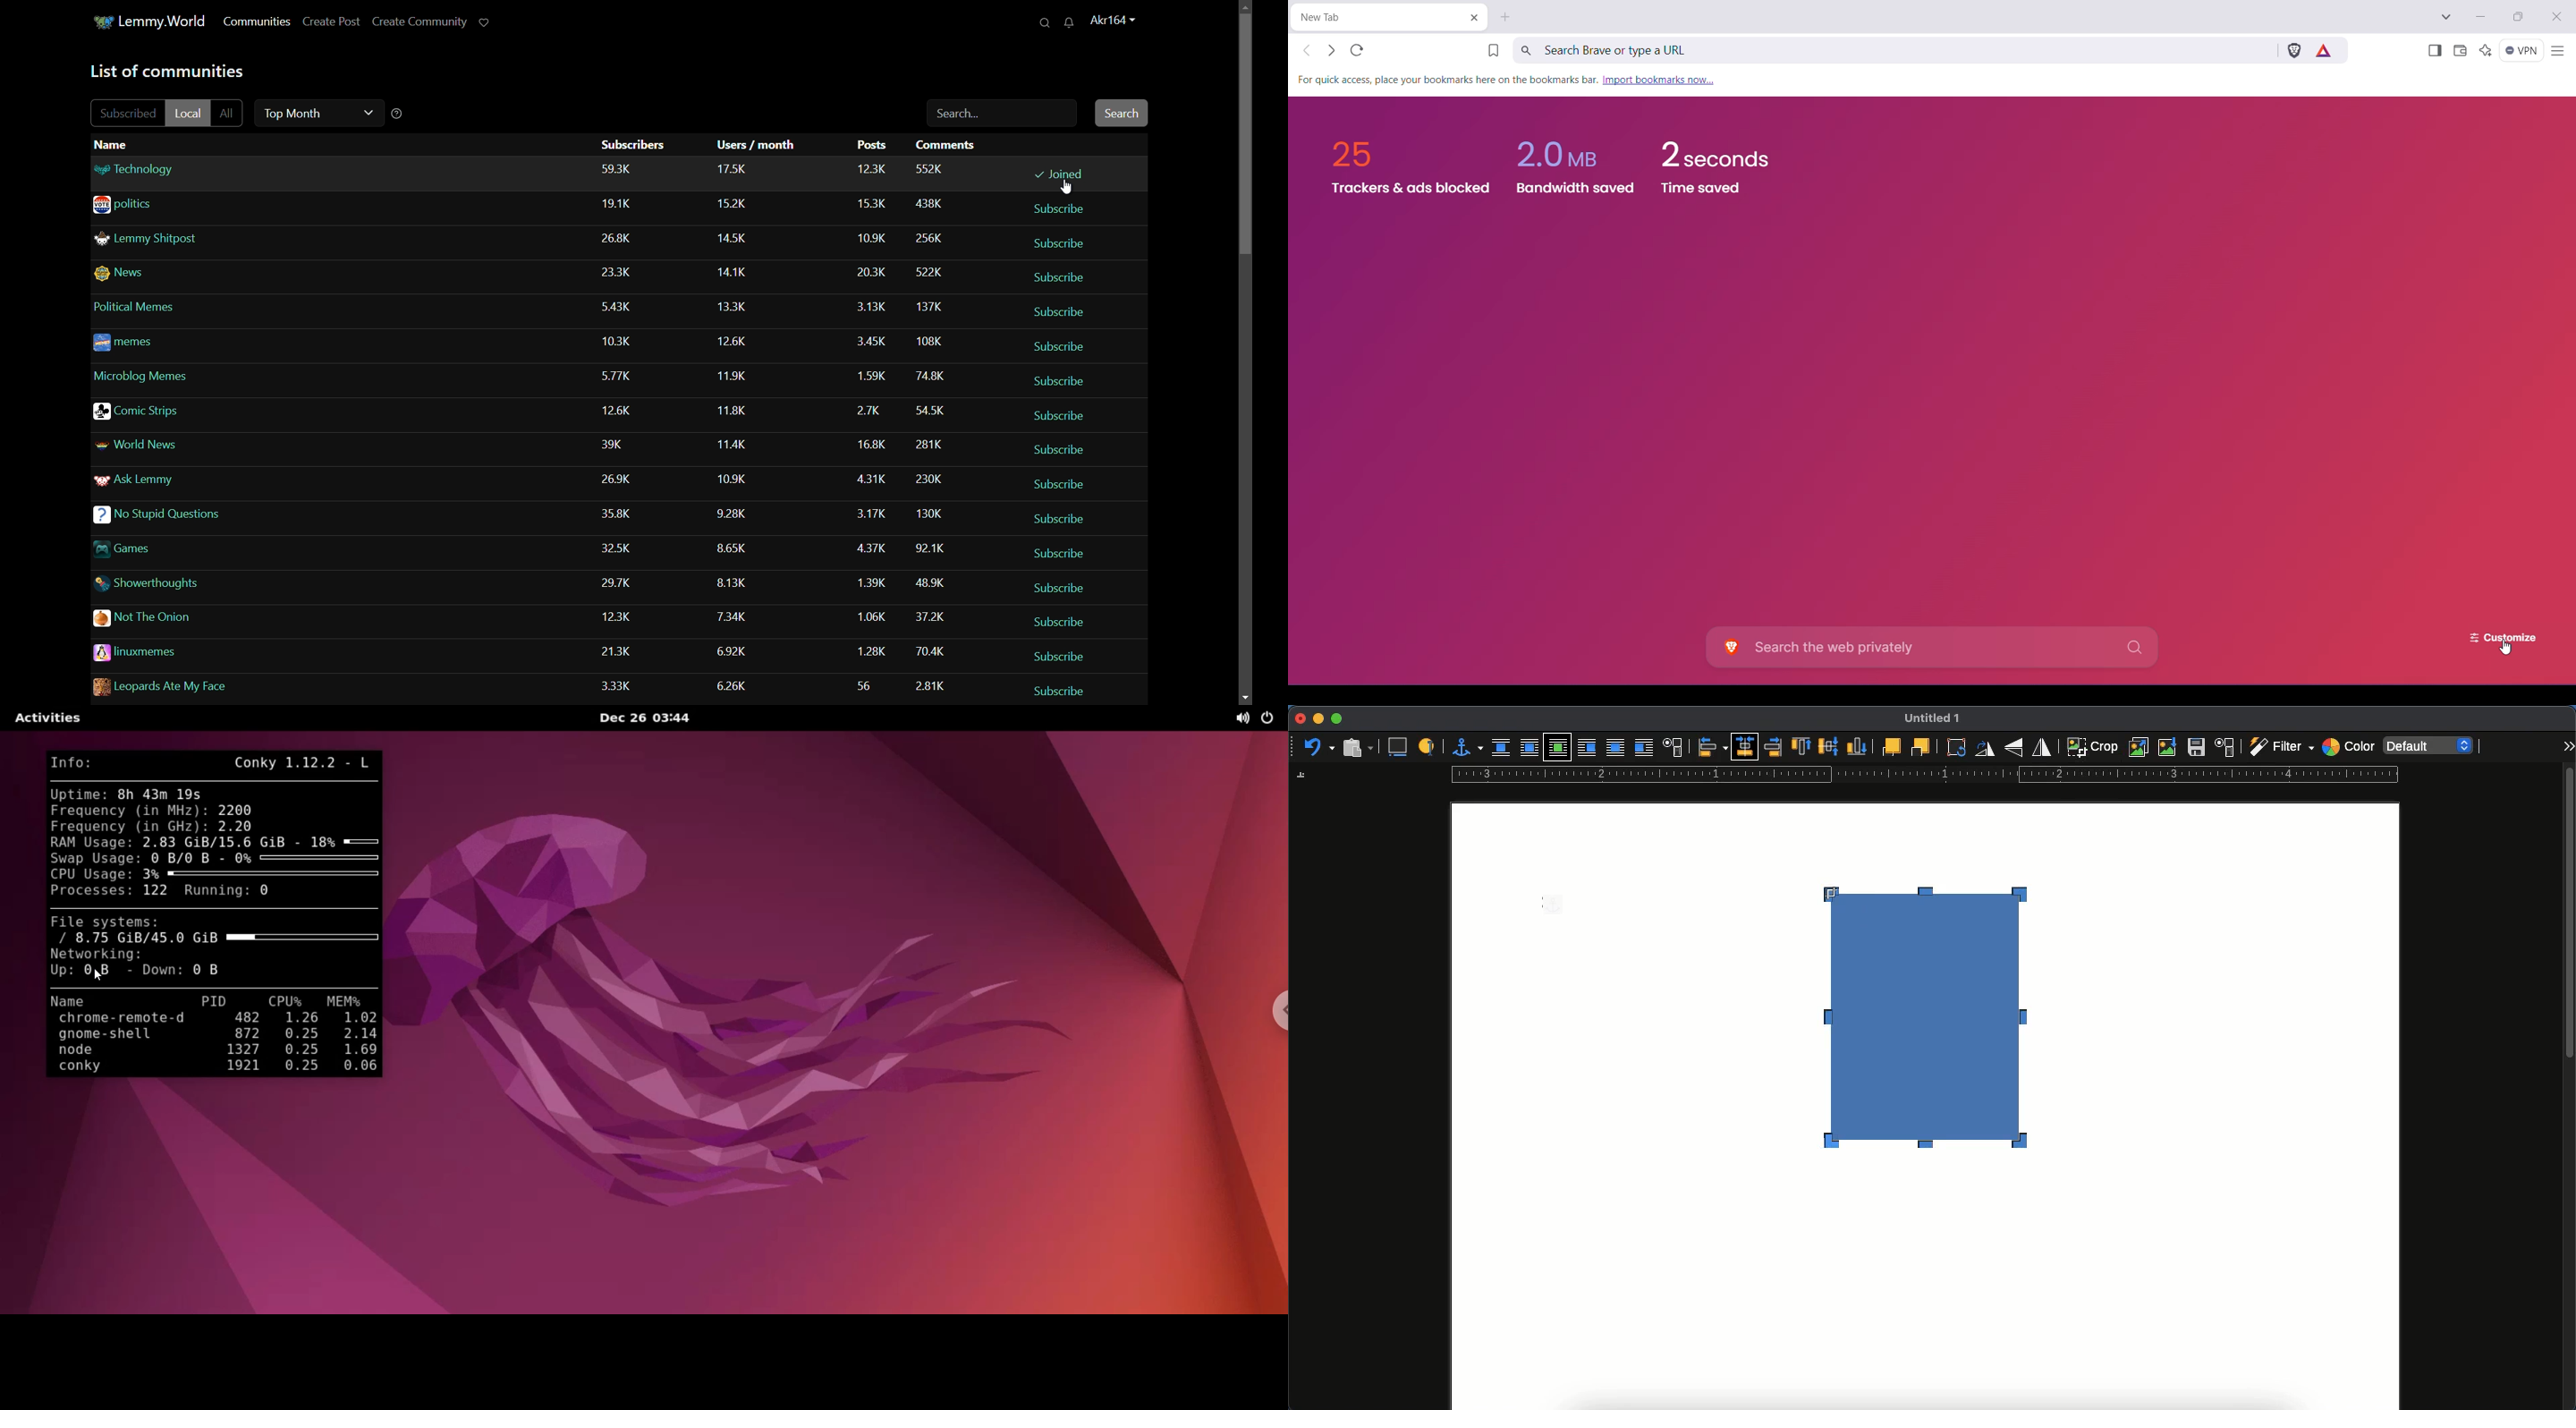 This screenshot has height=1428, width=2576. What do you see at coordinates (871, 441) in the screenshot?
I see `posts` at bounding box center [871, 441].